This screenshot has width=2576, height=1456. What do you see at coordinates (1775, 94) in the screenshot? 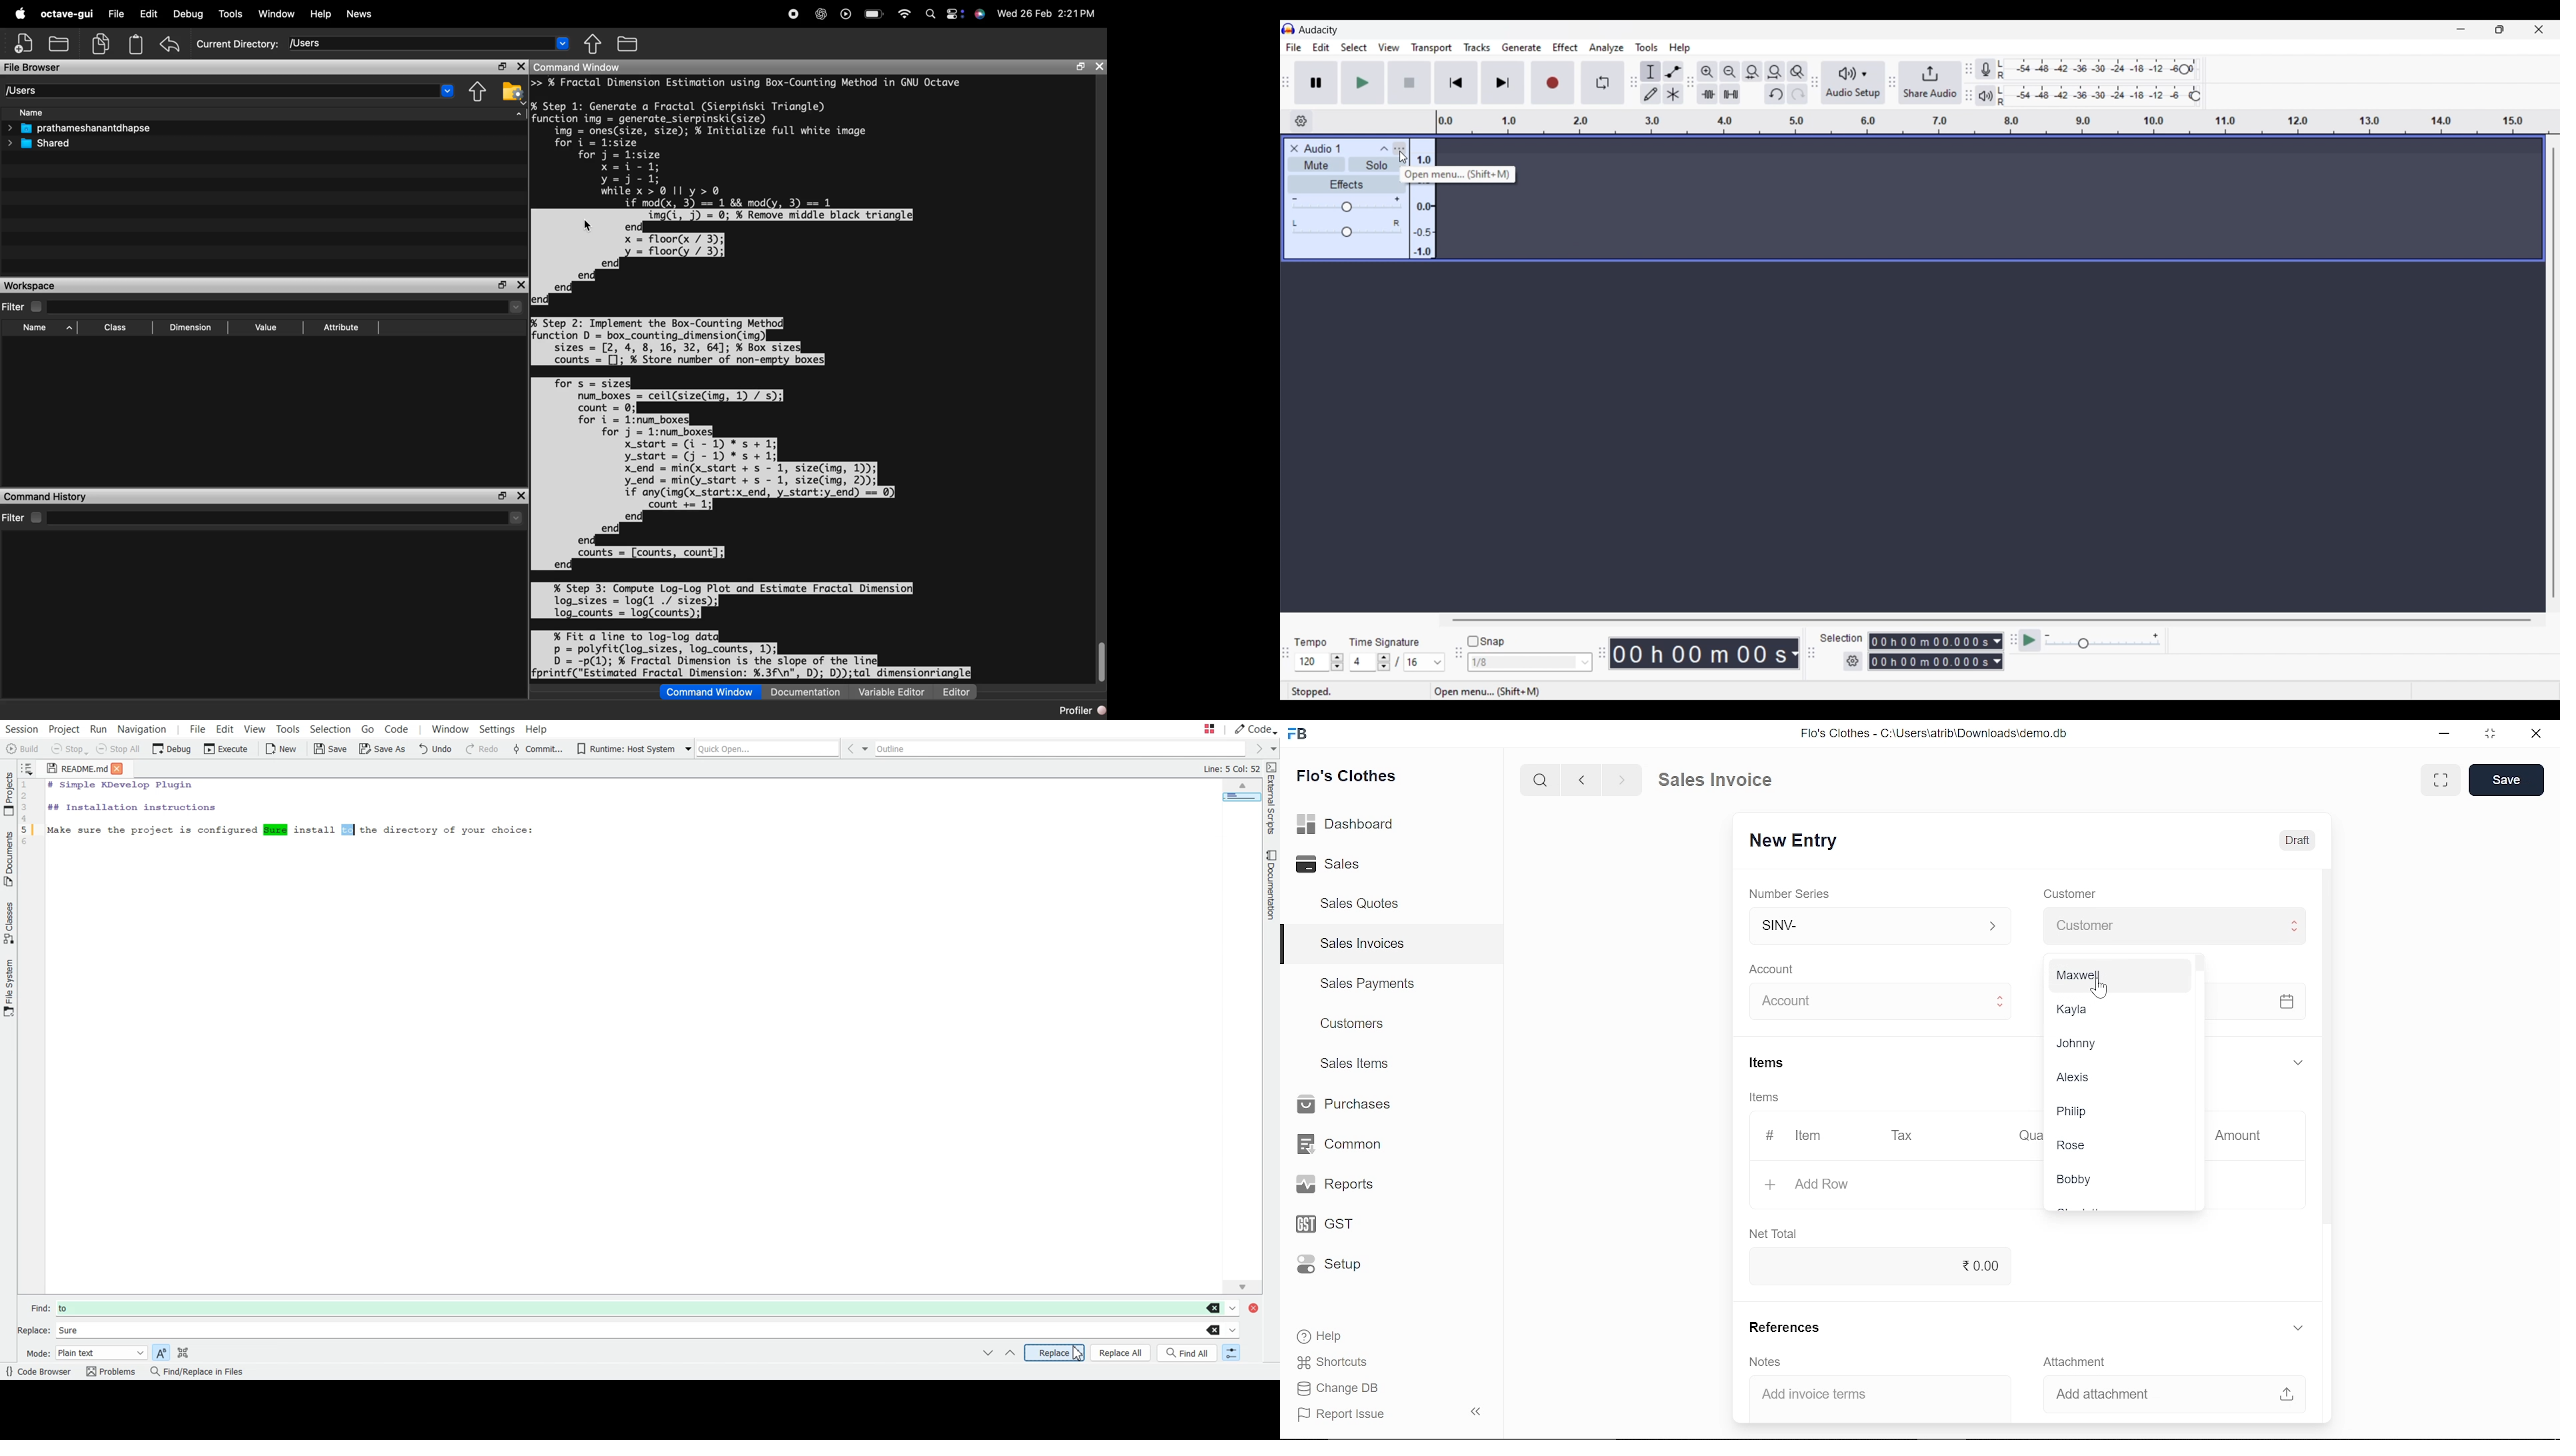
I see `Undo` at bounding box center [1775, 94].